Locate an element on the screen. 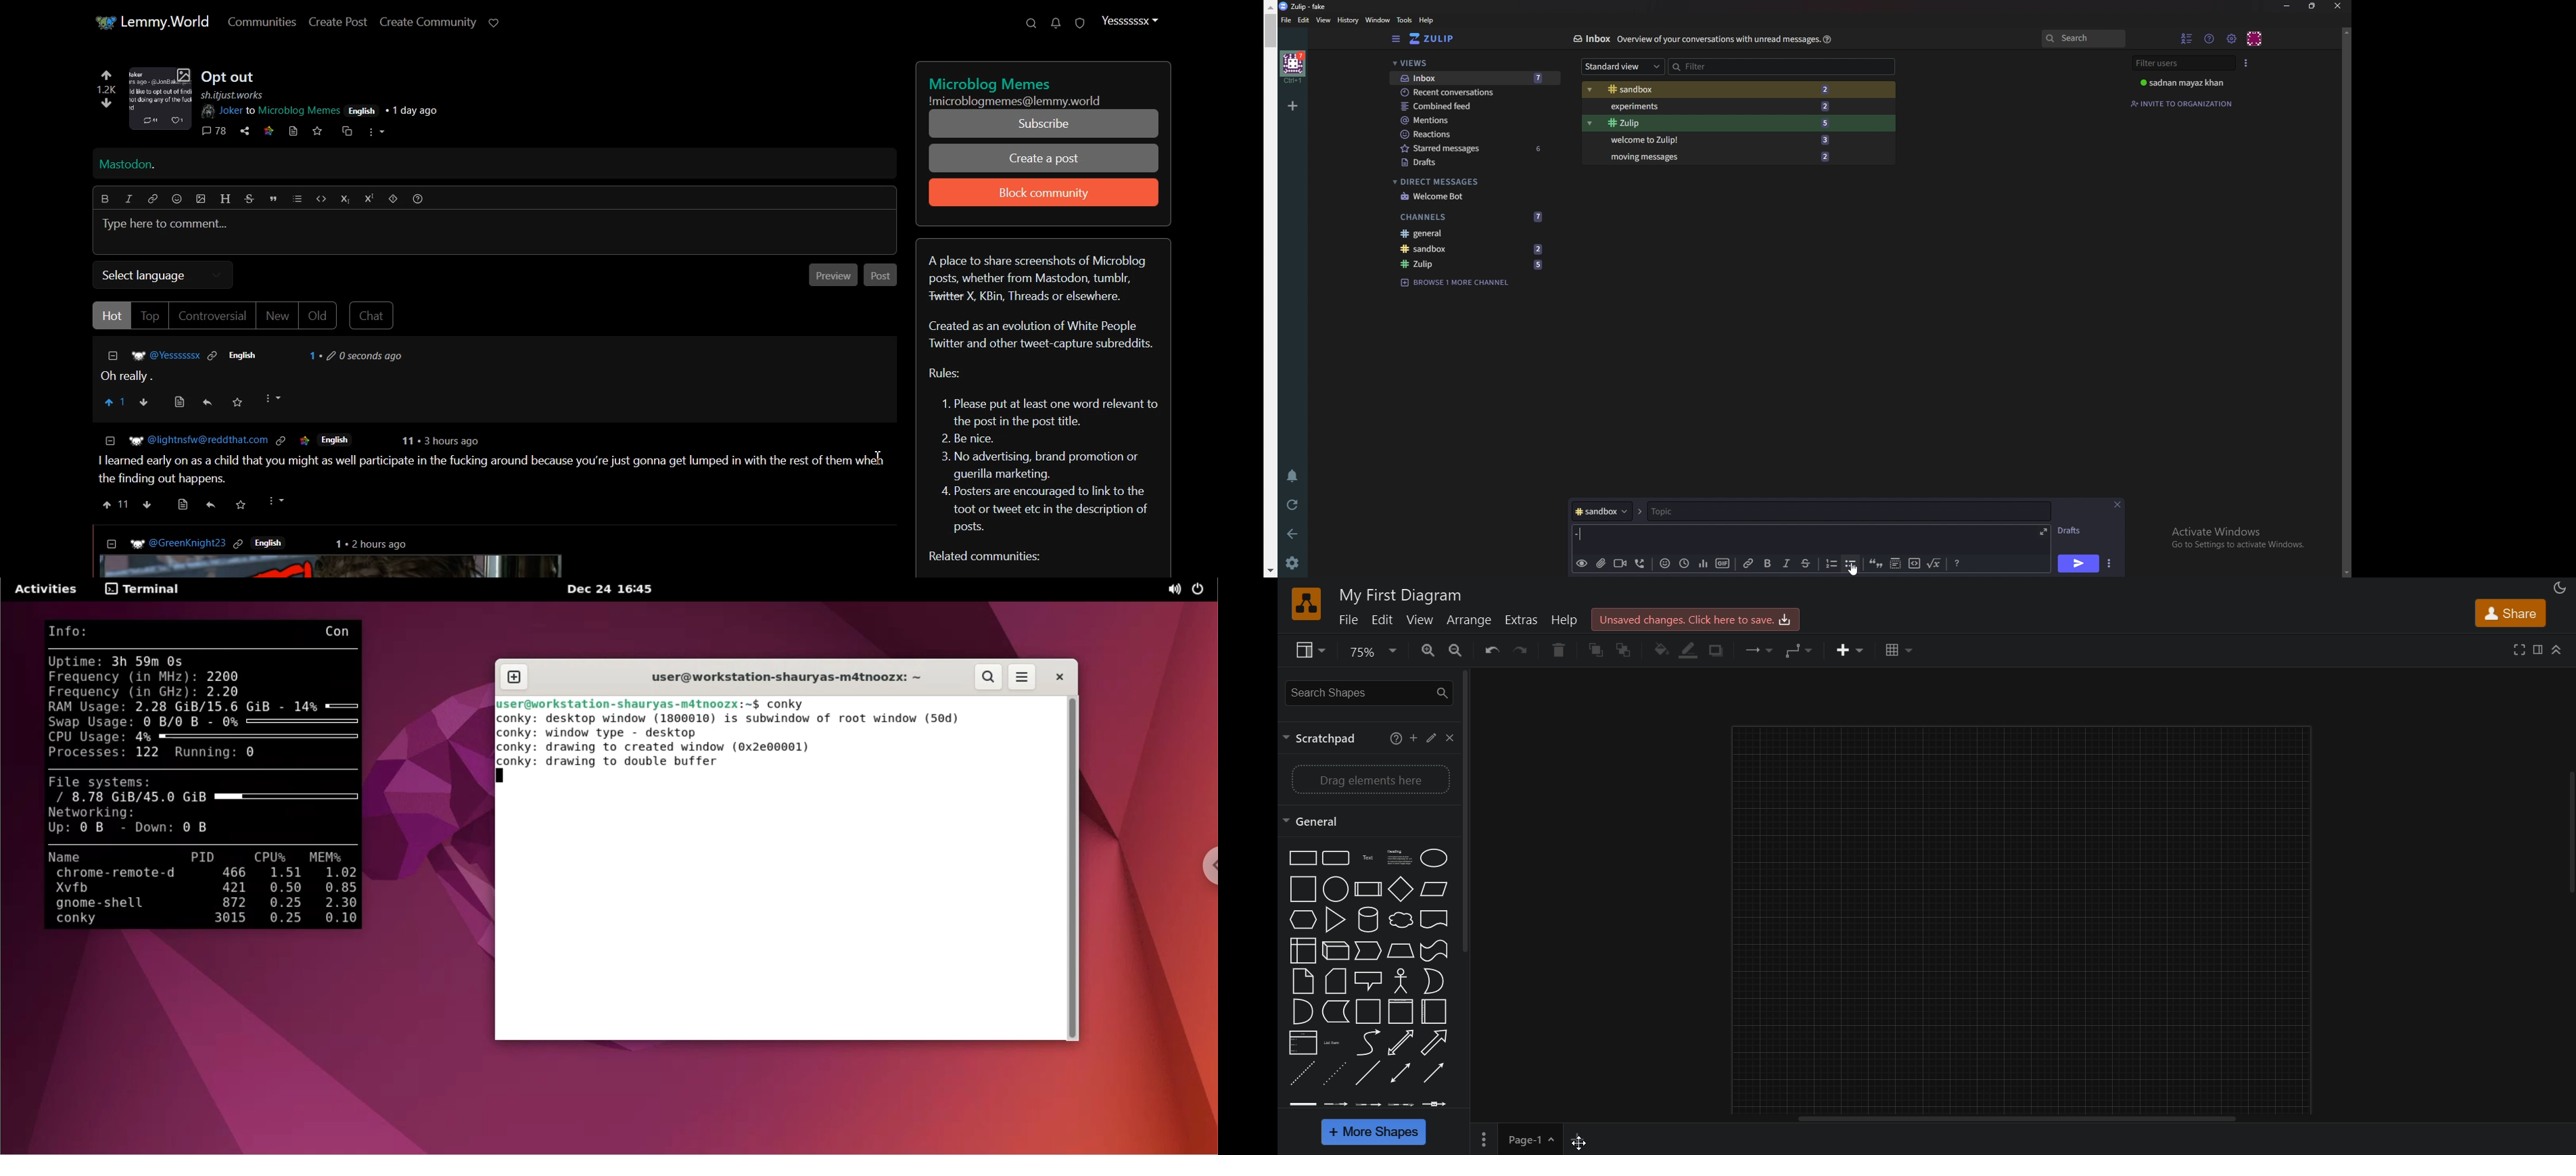 This screenshot has width=2576, height=1176. Add organization is located at coordinates (1292, 105).